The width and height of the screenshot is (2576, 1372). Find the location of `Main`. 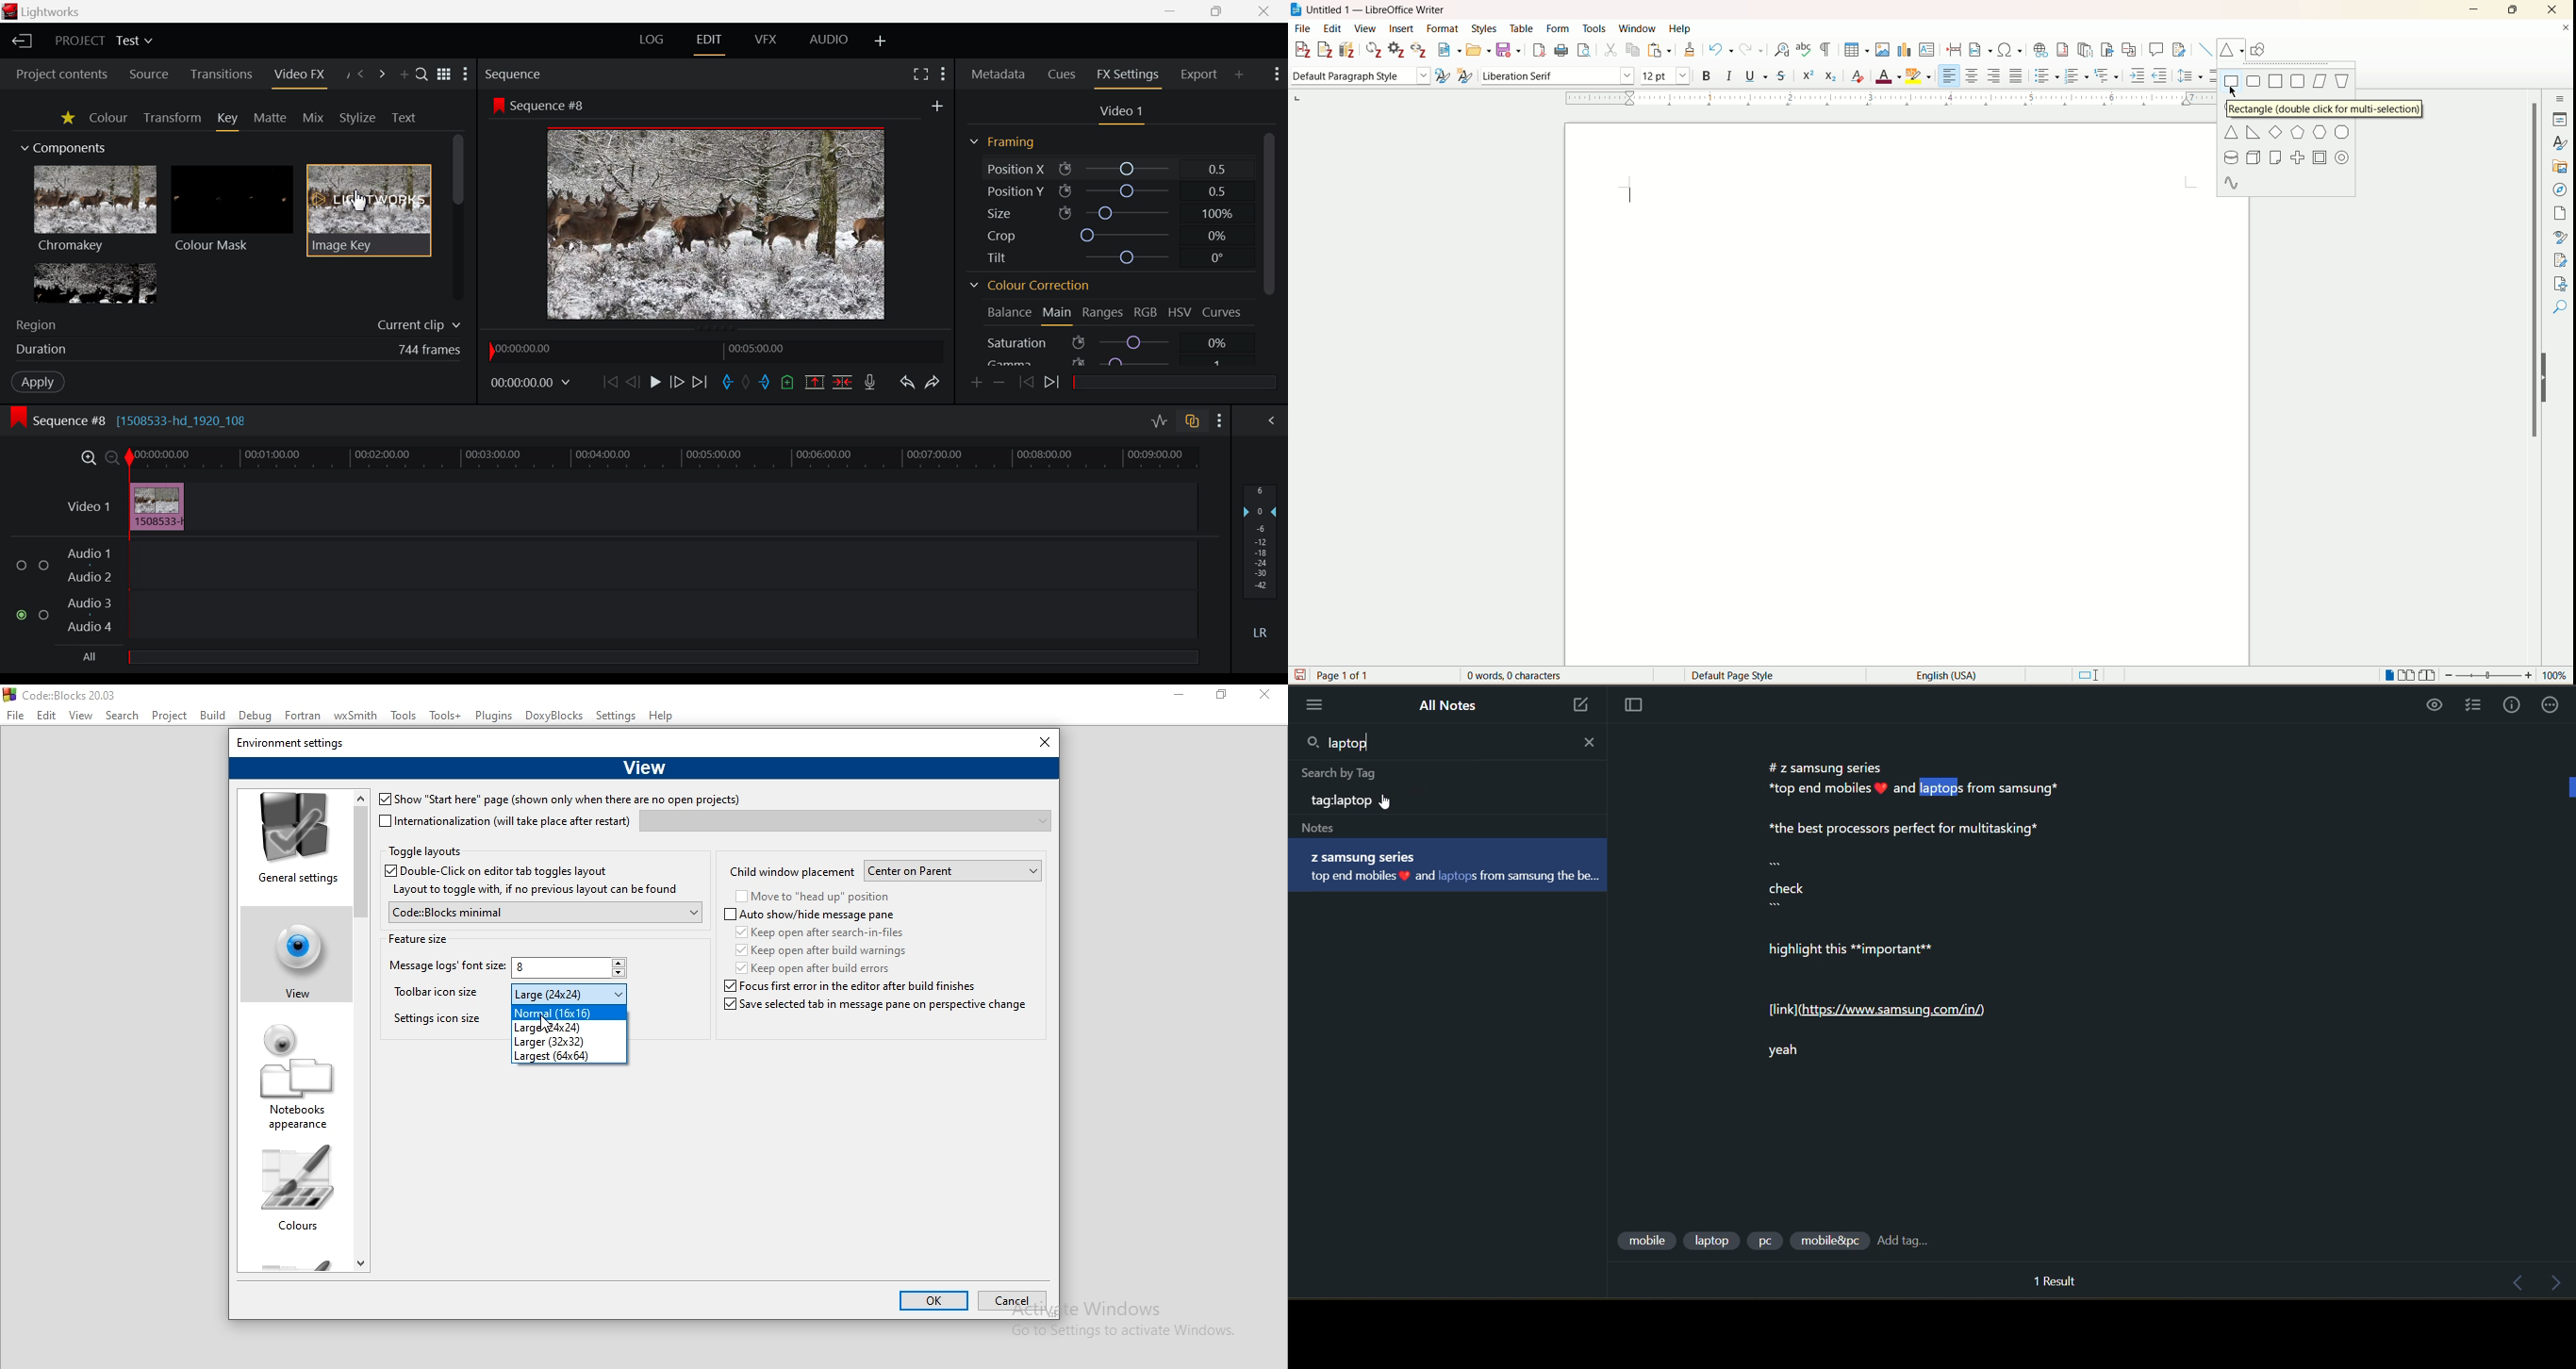

Main is located at coordinates (1057, 313).